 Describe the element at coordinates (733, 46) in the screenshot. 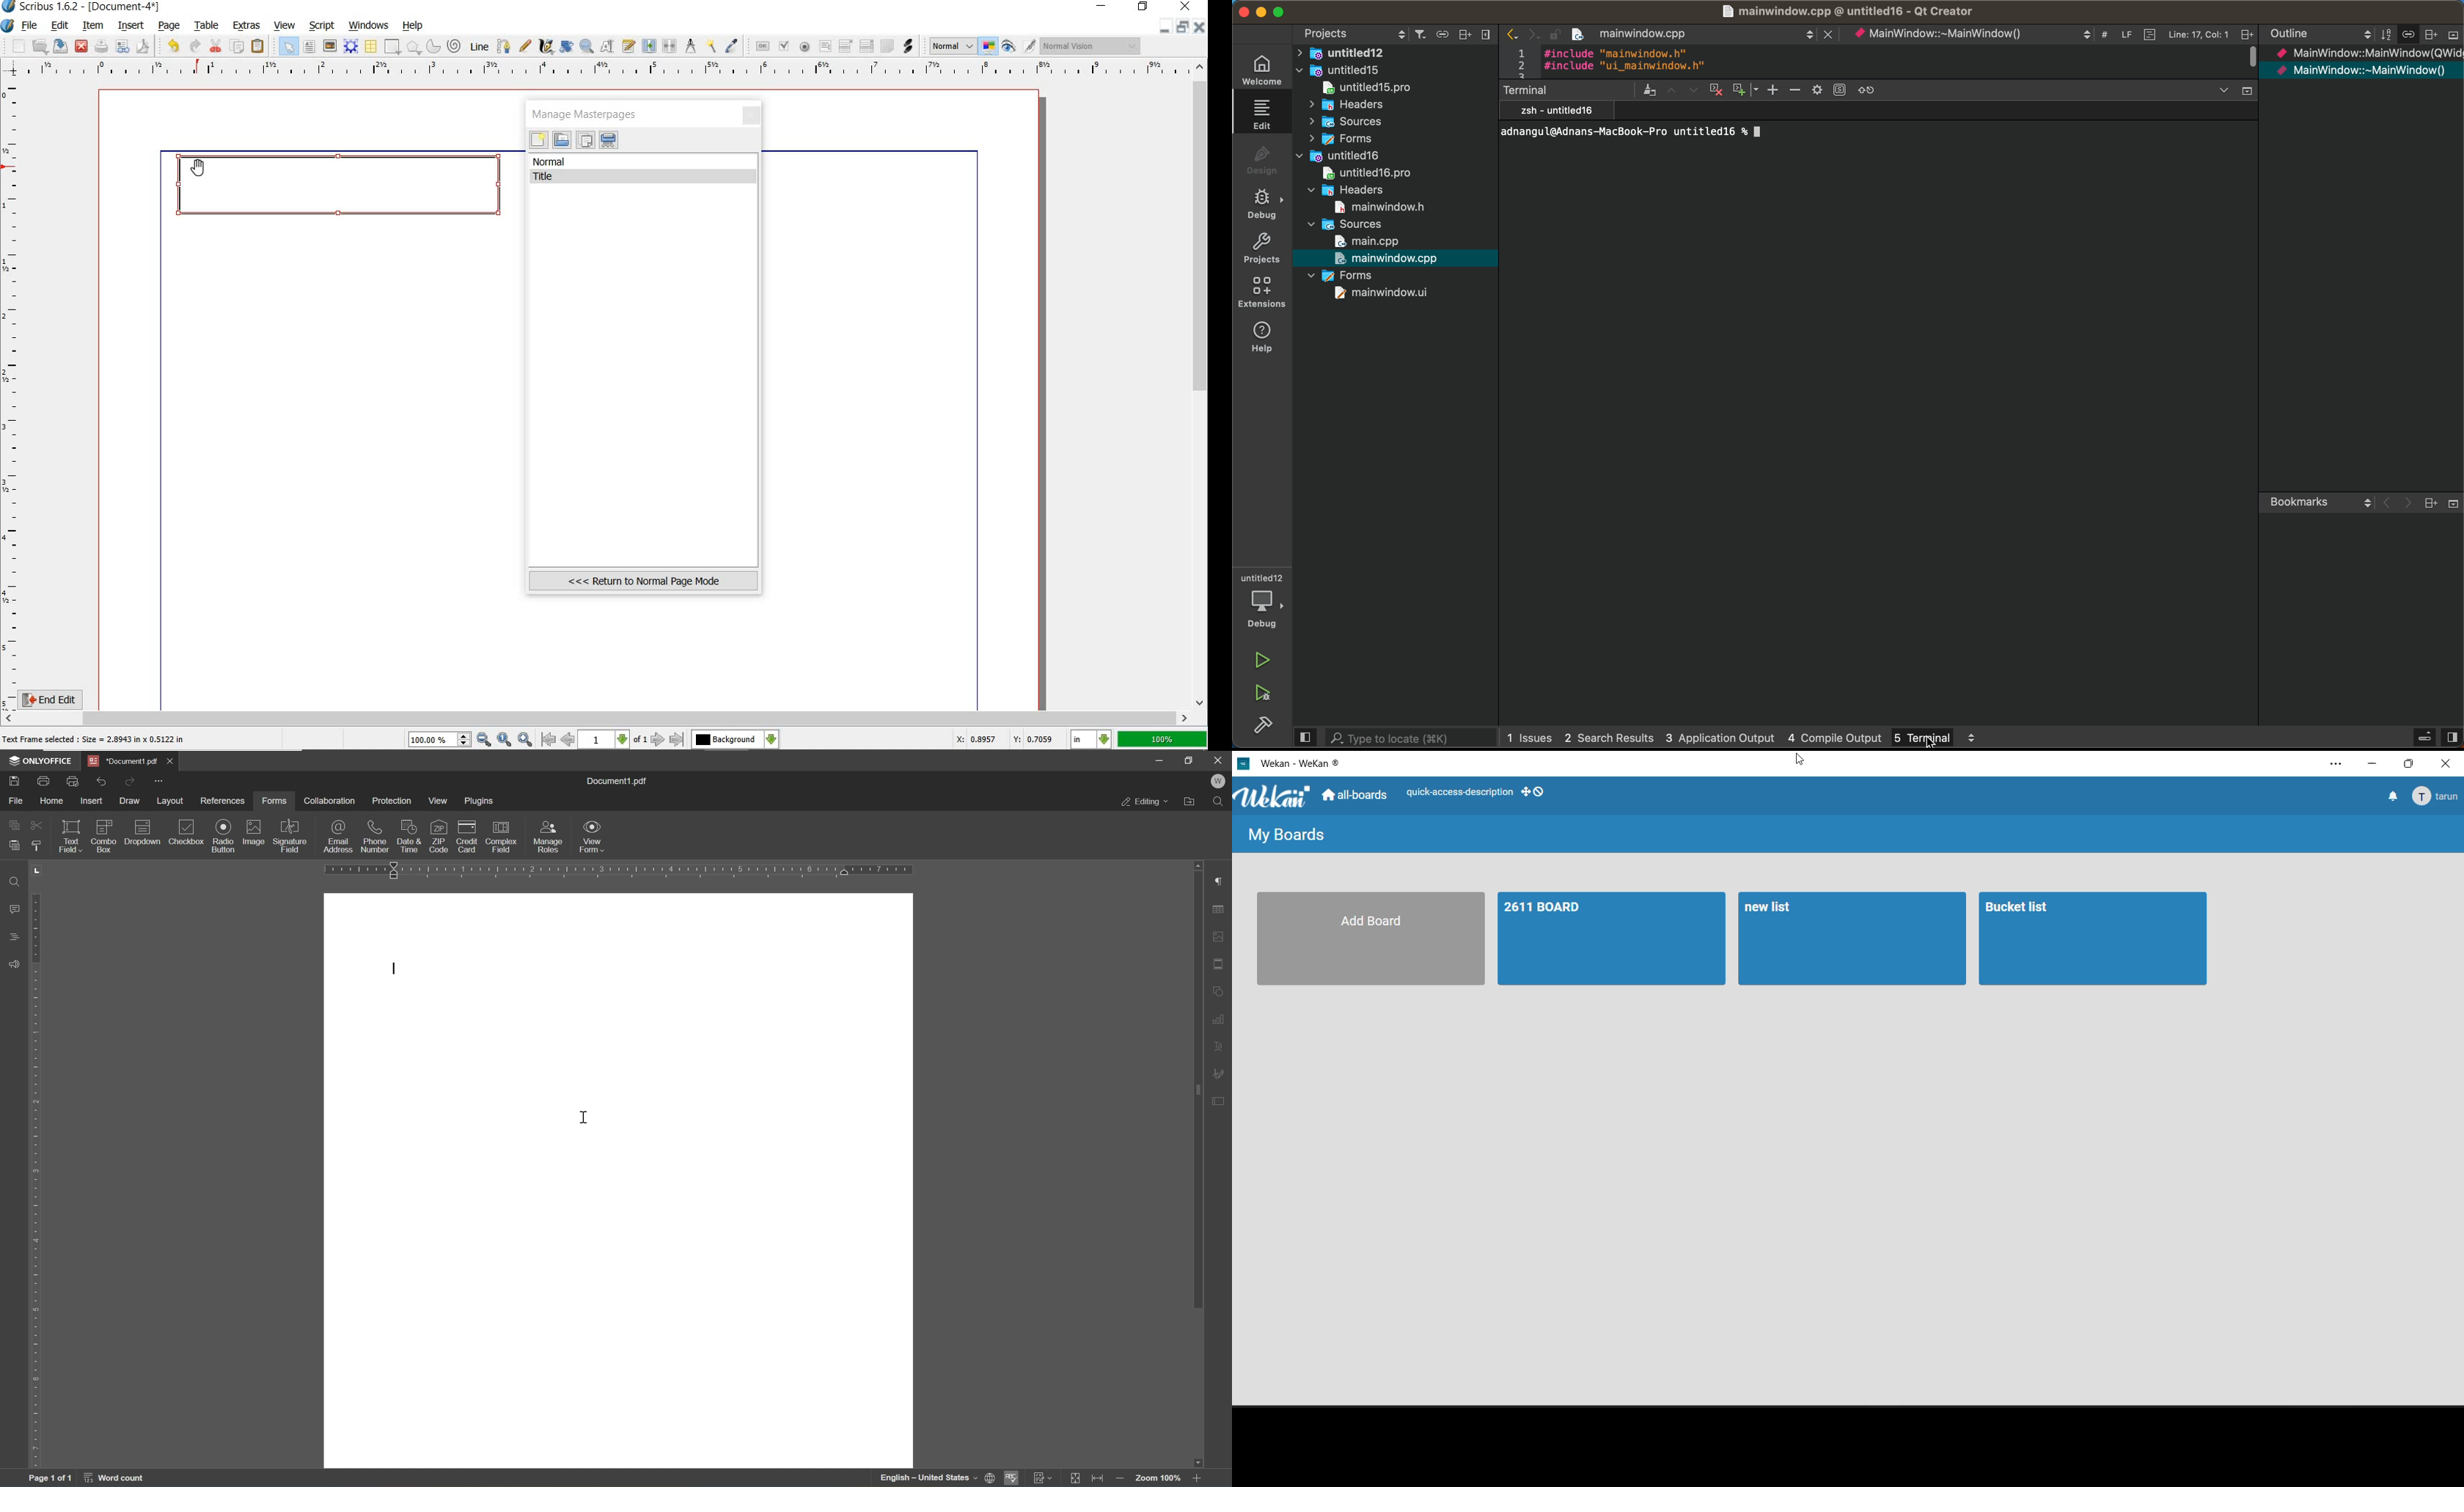

I see `eye dropper` at that location.